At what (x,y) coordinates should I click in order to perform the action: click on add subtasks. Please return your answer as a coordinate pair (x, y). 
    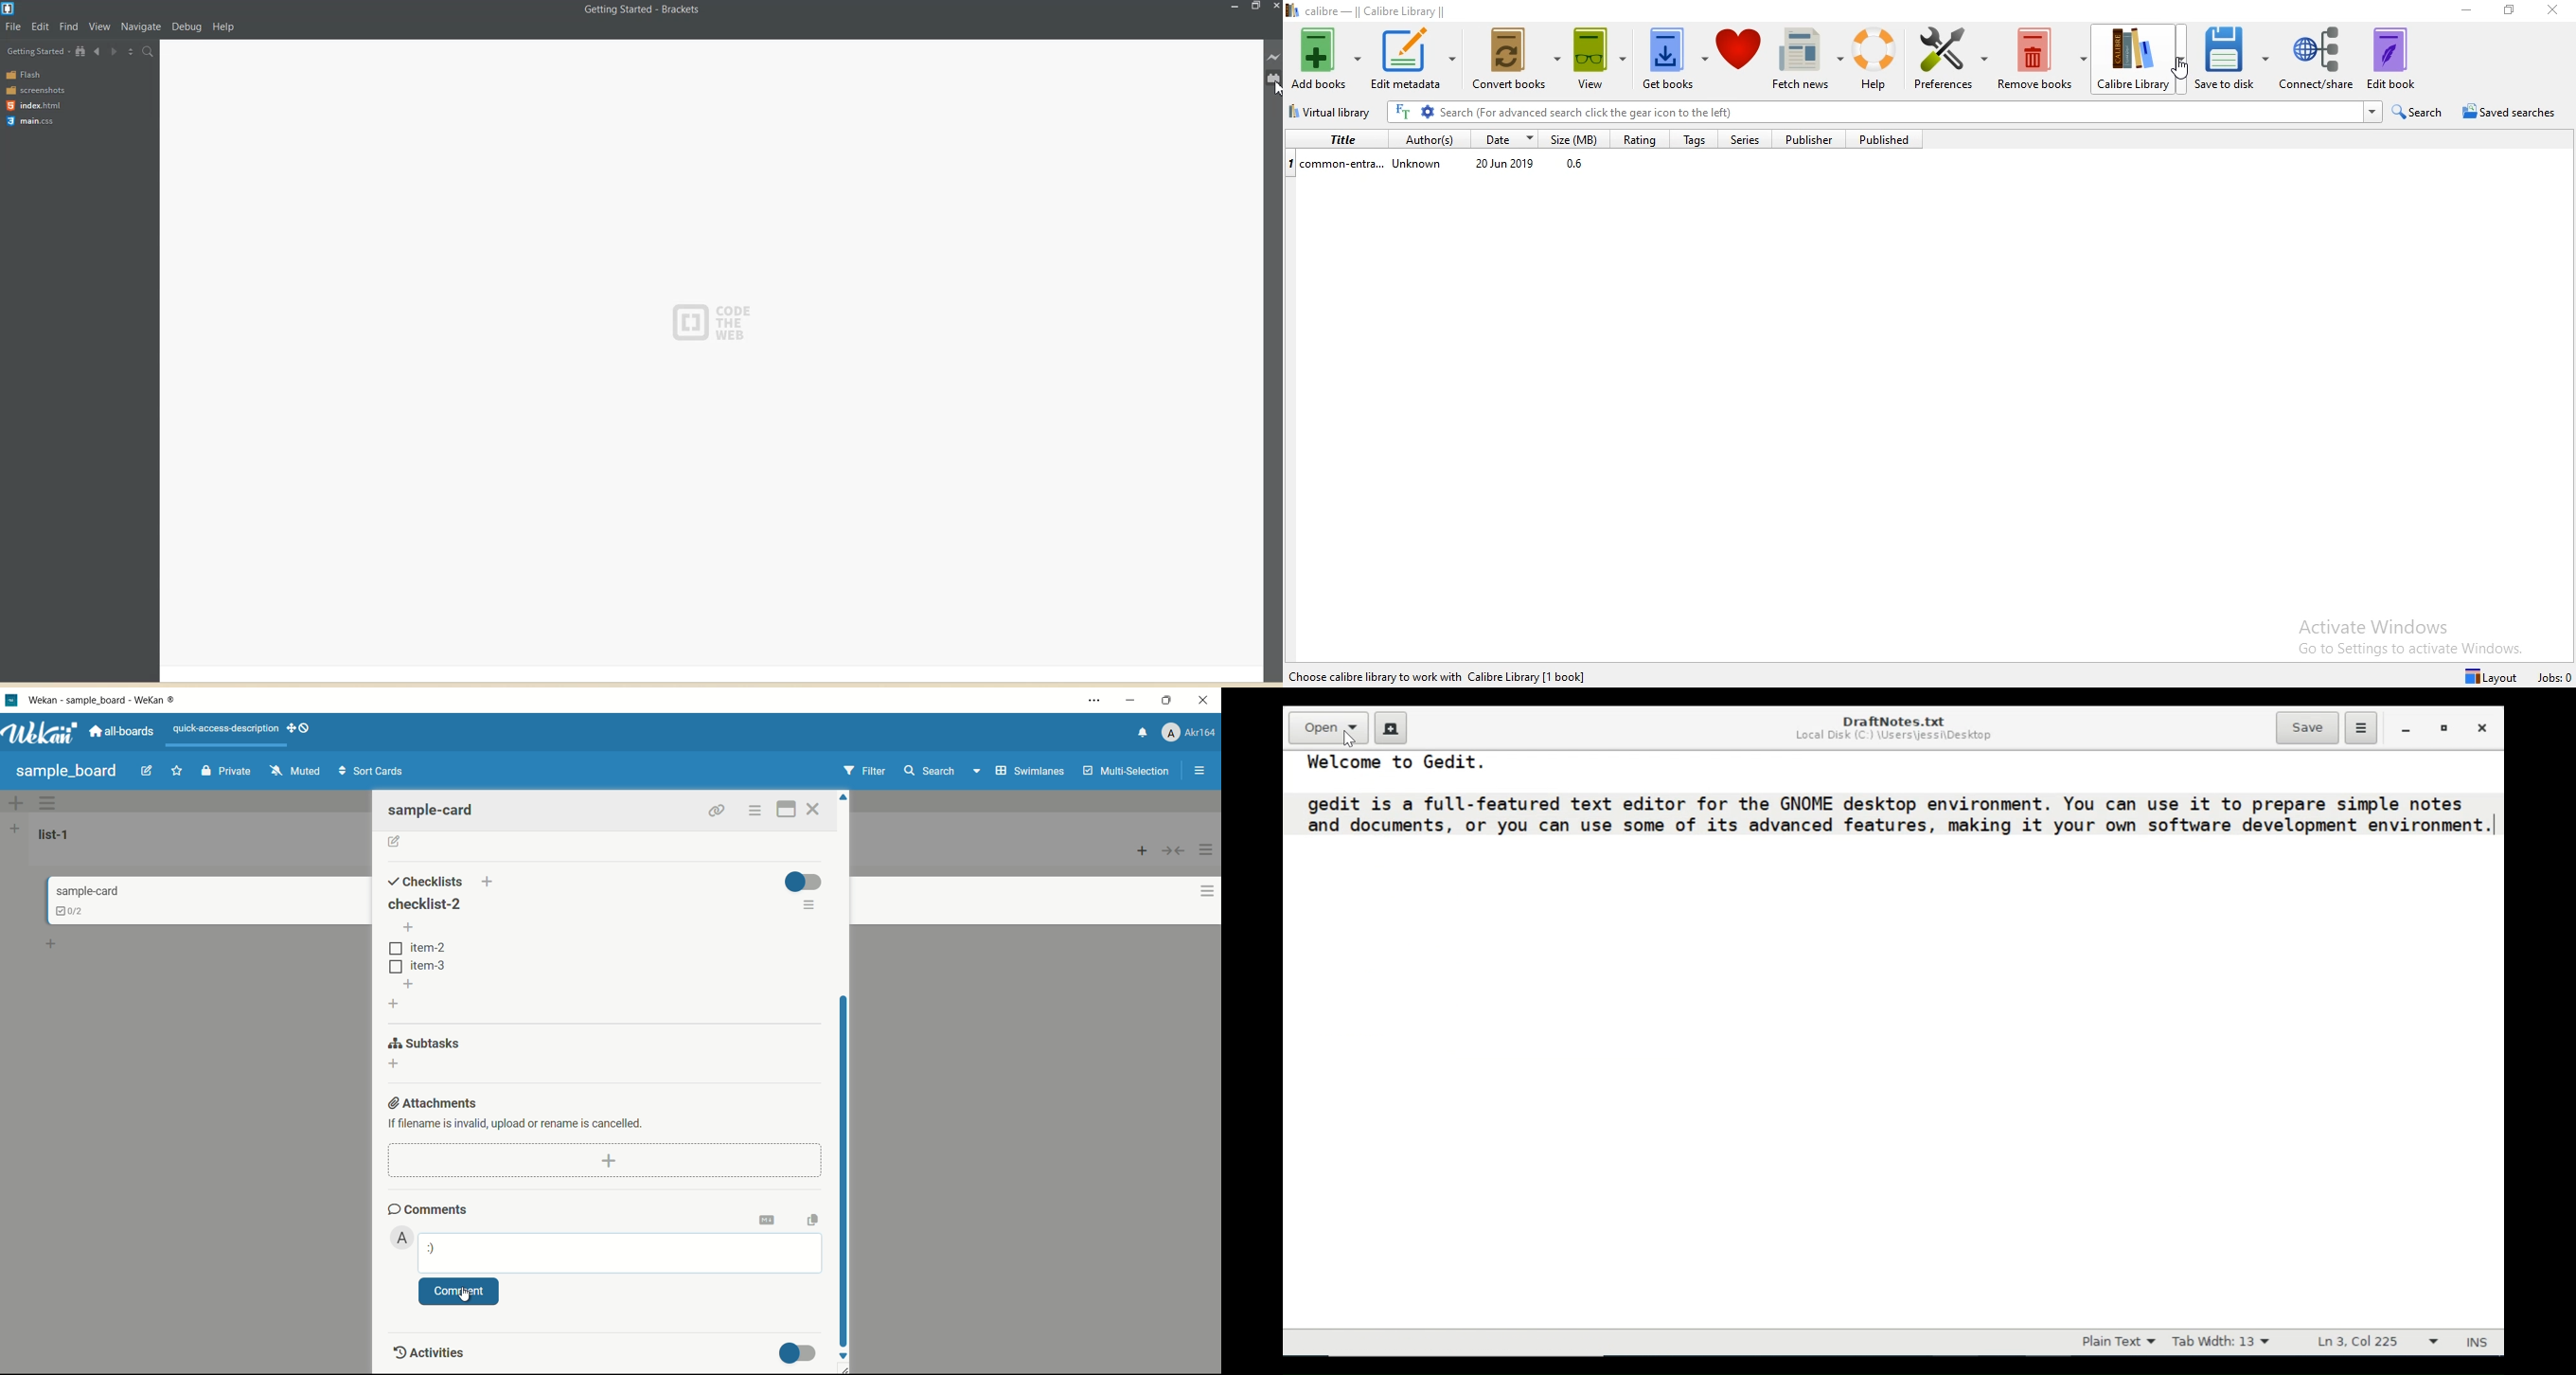
    Looking at the image, I should click on (395, 1064).